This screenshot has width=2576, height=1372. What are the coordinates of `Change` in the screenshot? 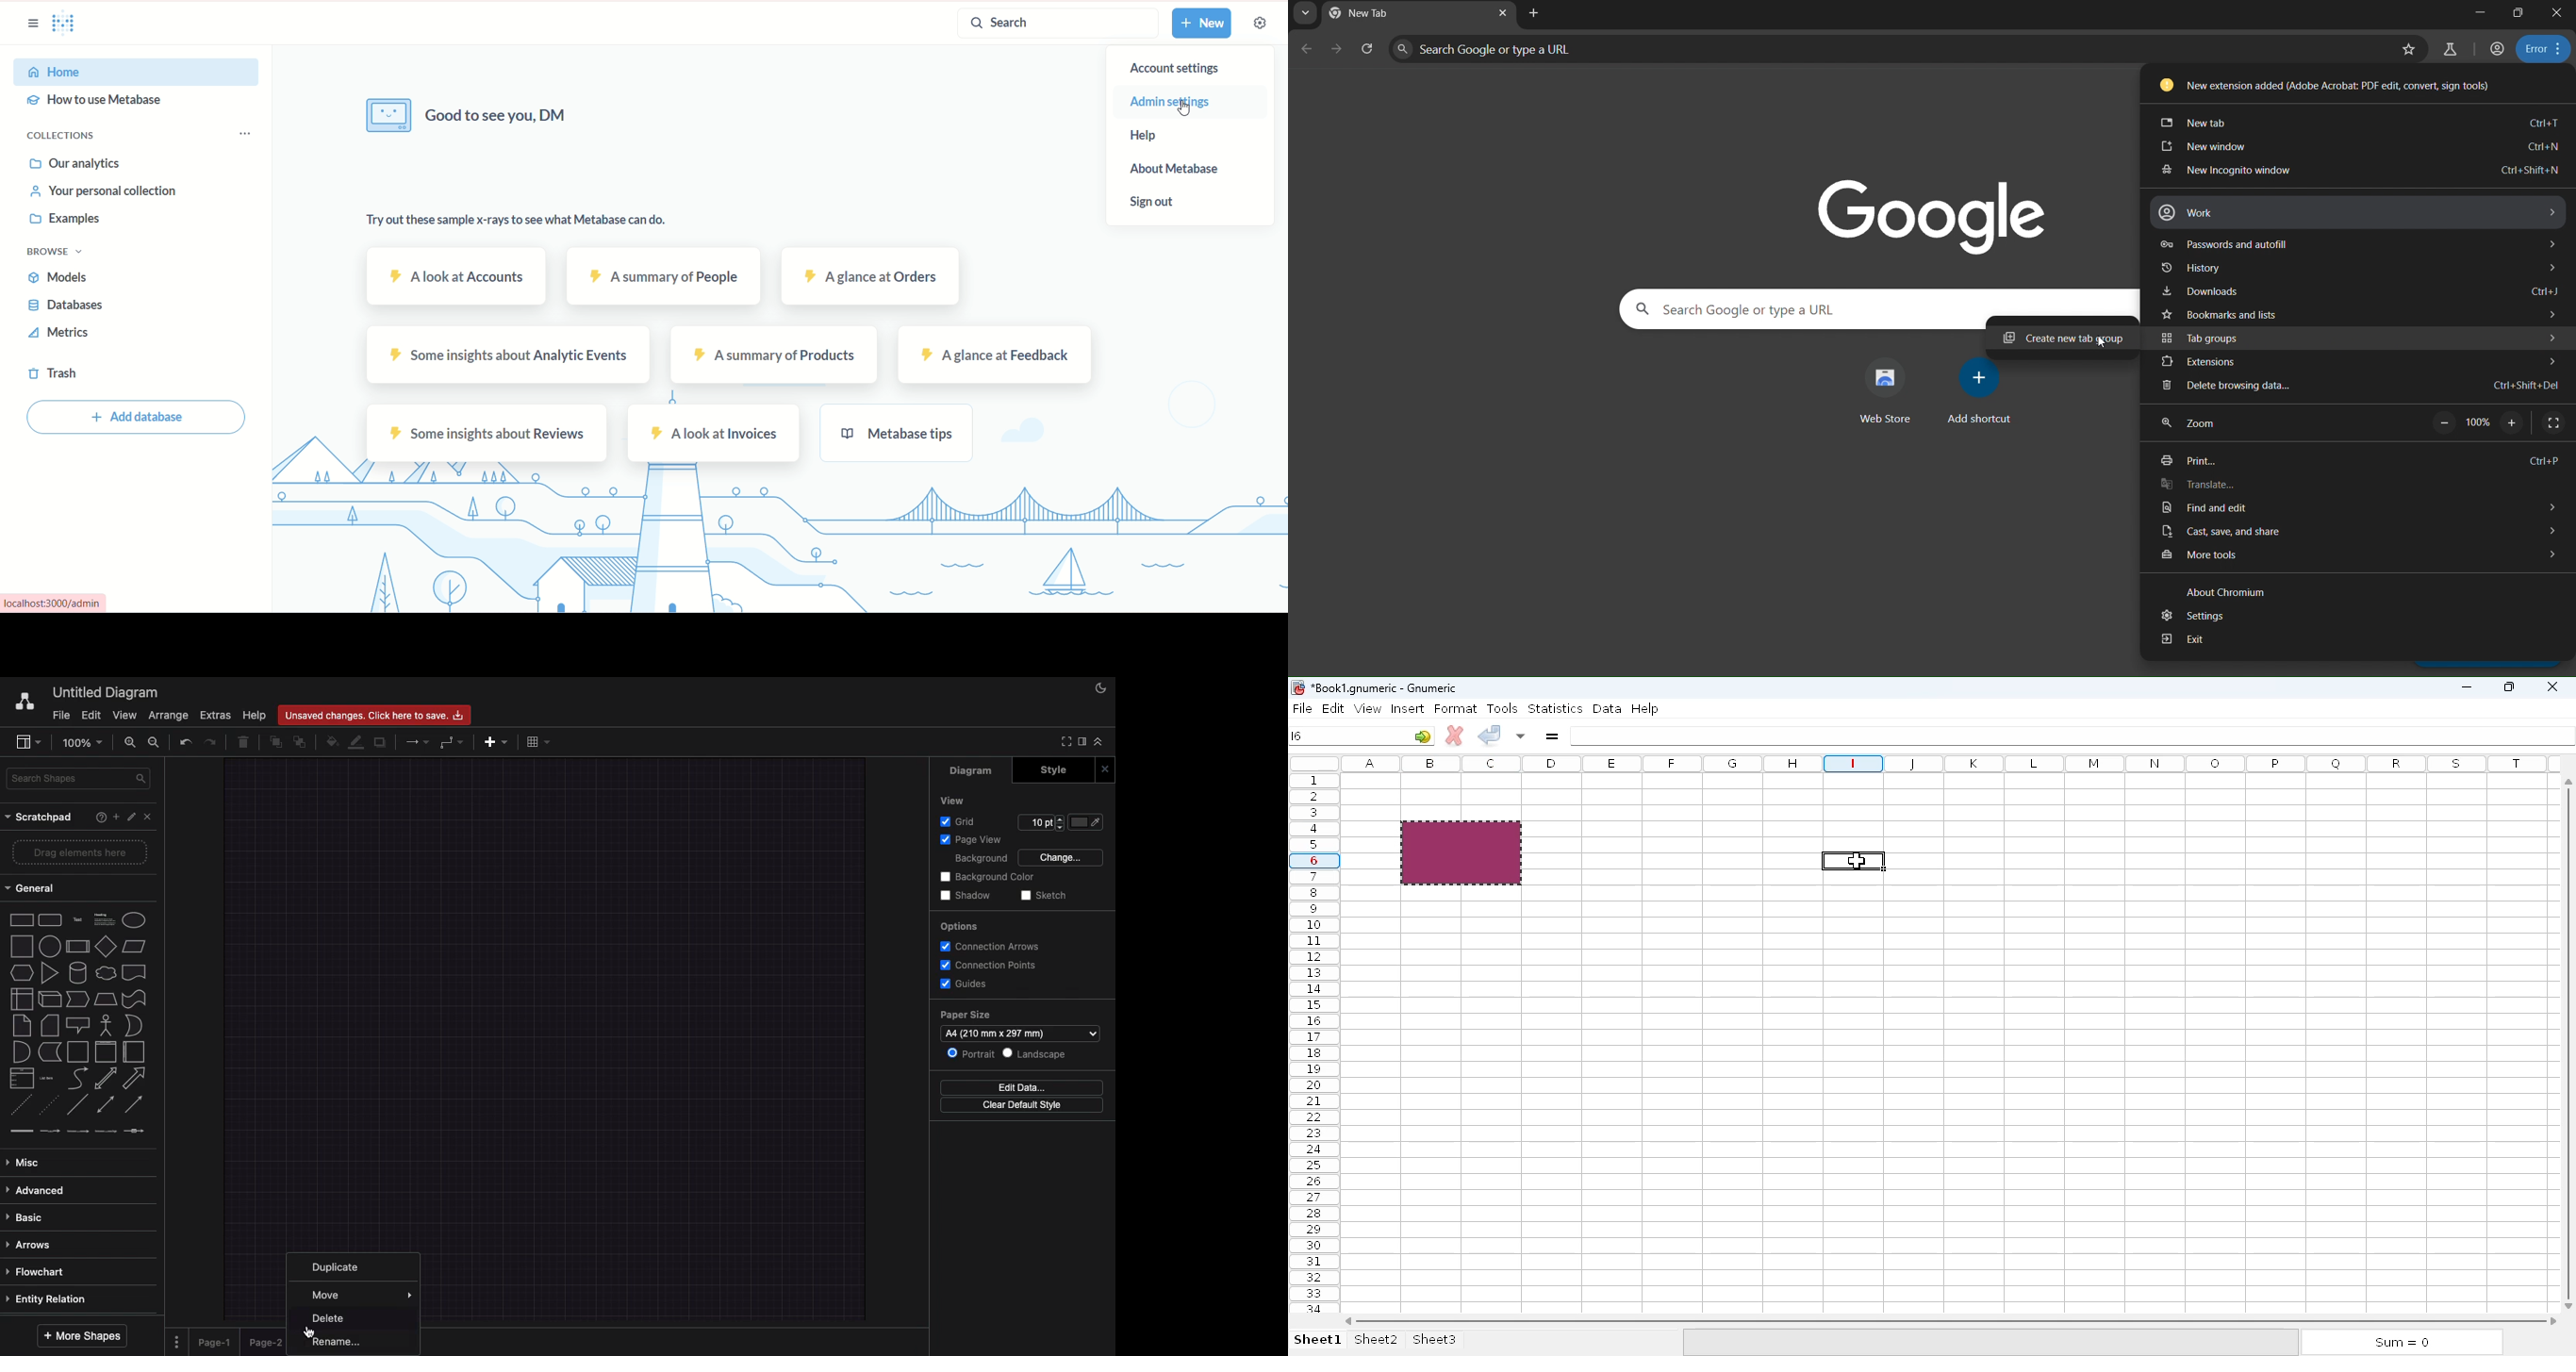 It's located at (1063, 857).